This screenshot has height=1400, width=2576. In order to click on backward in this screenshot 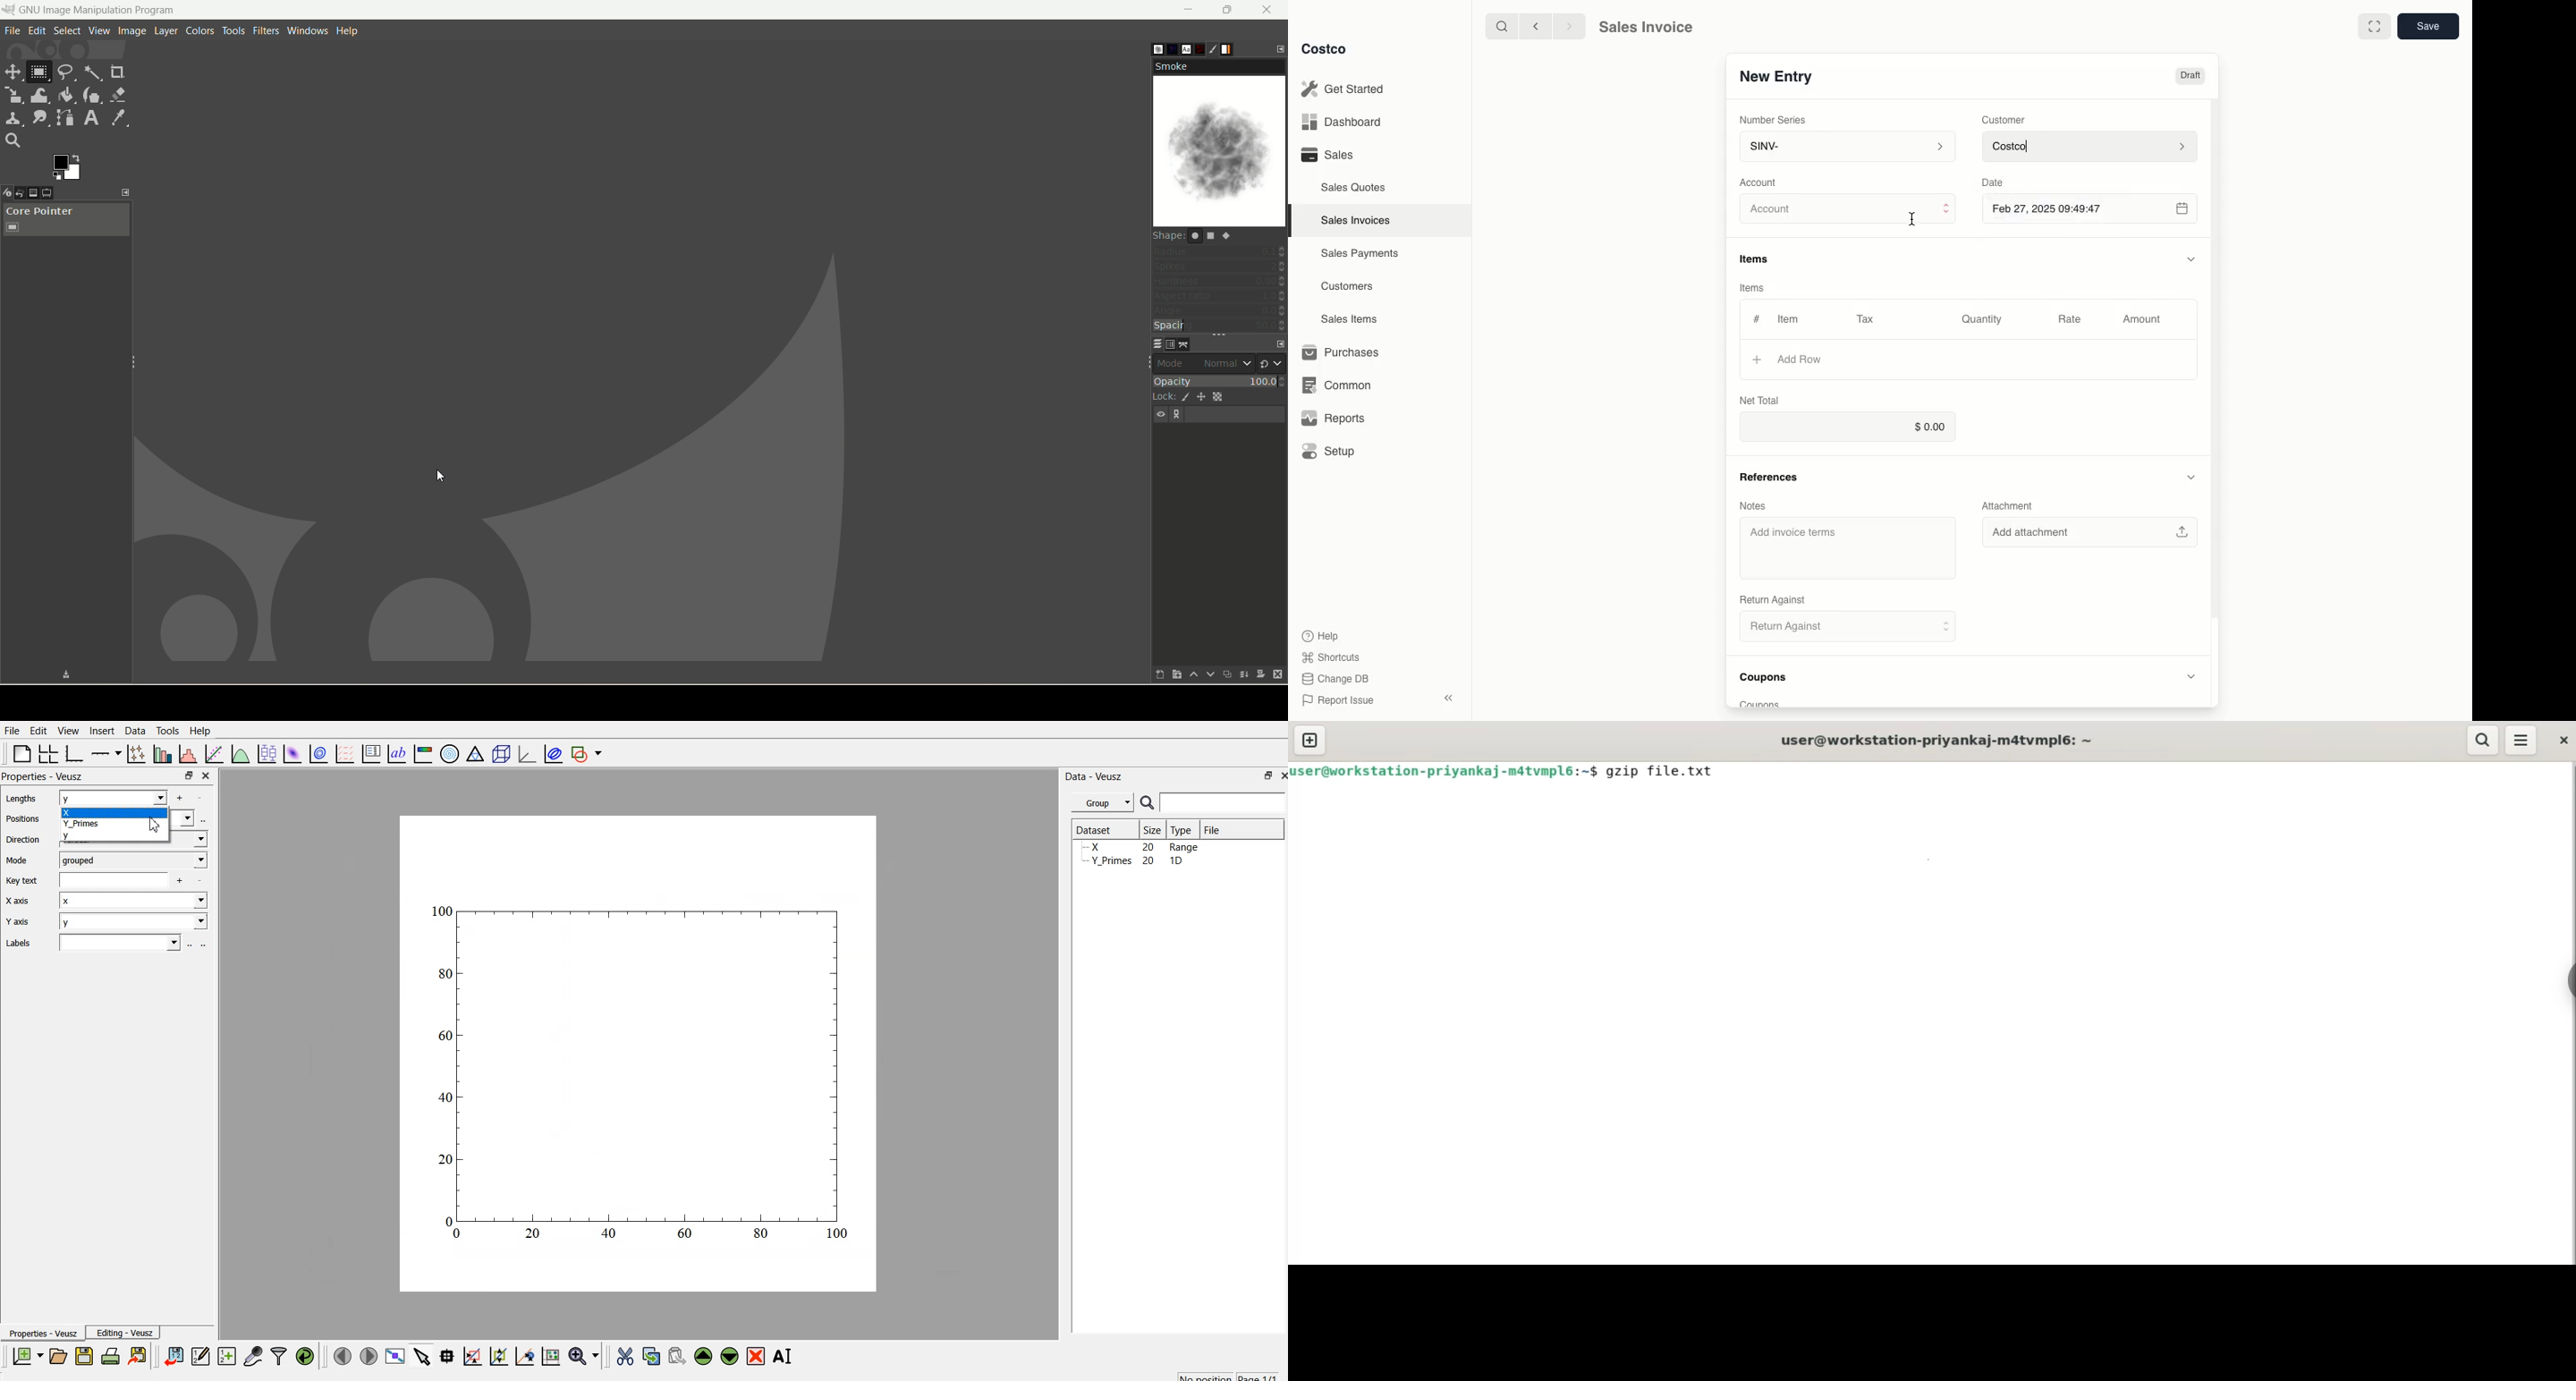, I will do `click(1532, 26)`.